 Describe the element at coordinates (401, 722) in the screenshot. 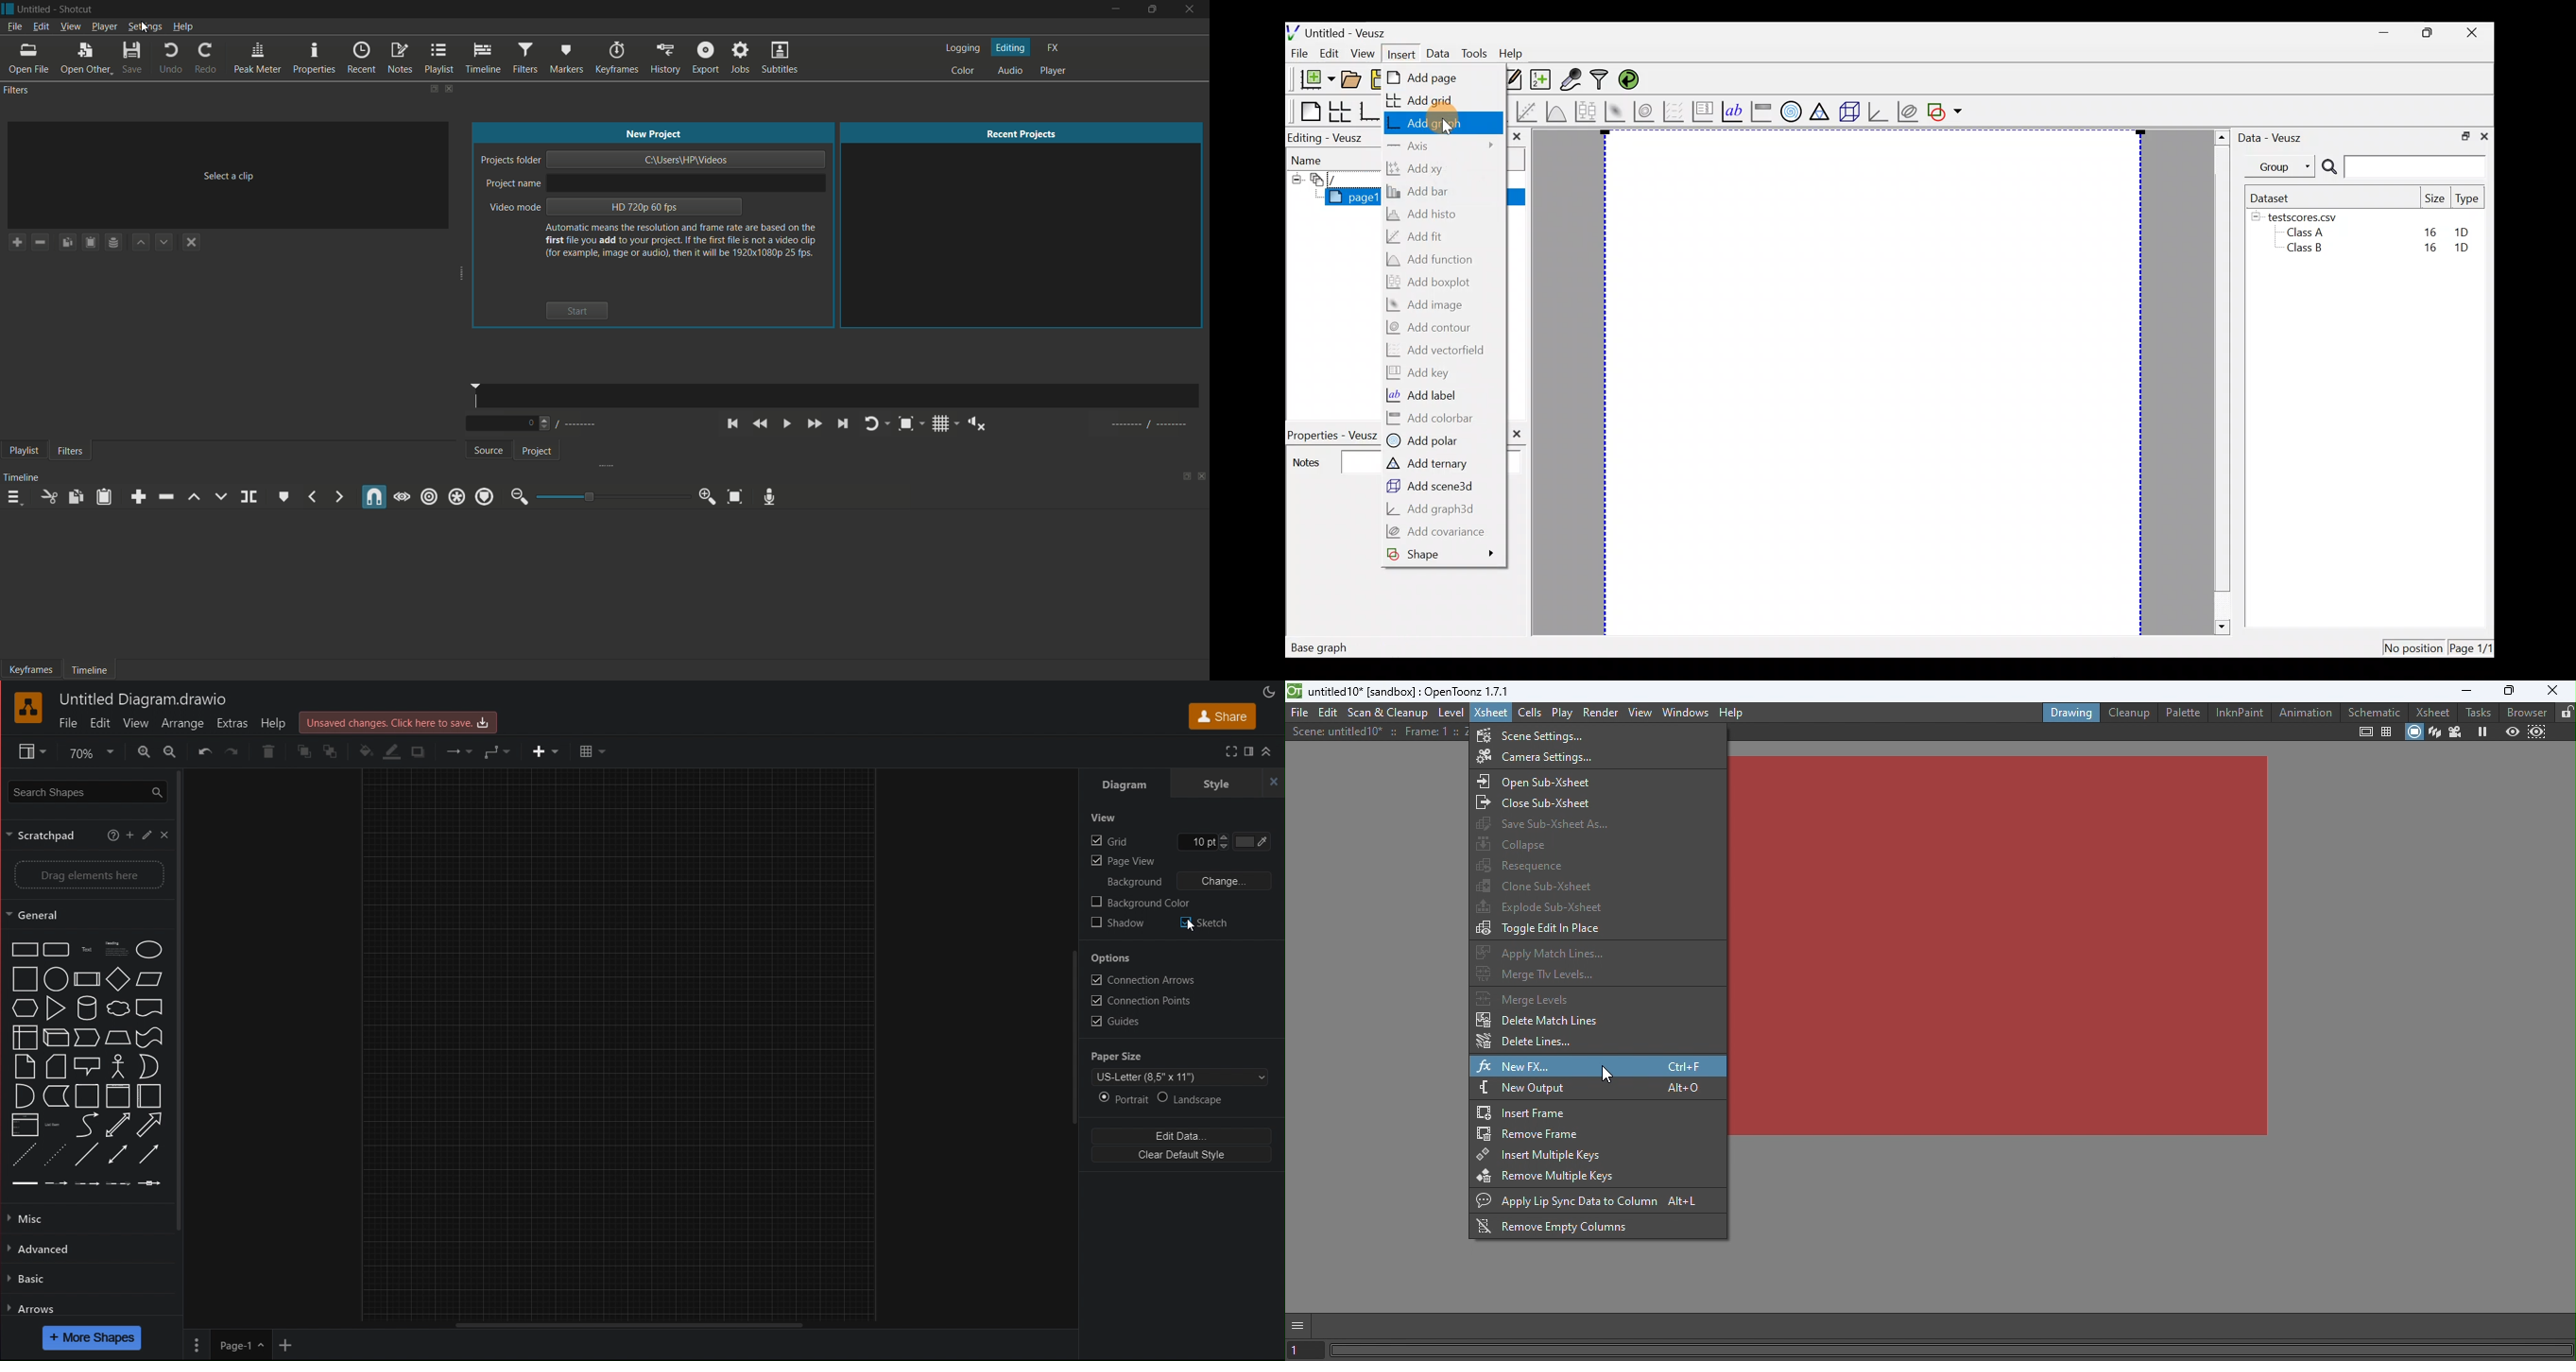

I see `Unsaved changes. Click here to save` at that location.